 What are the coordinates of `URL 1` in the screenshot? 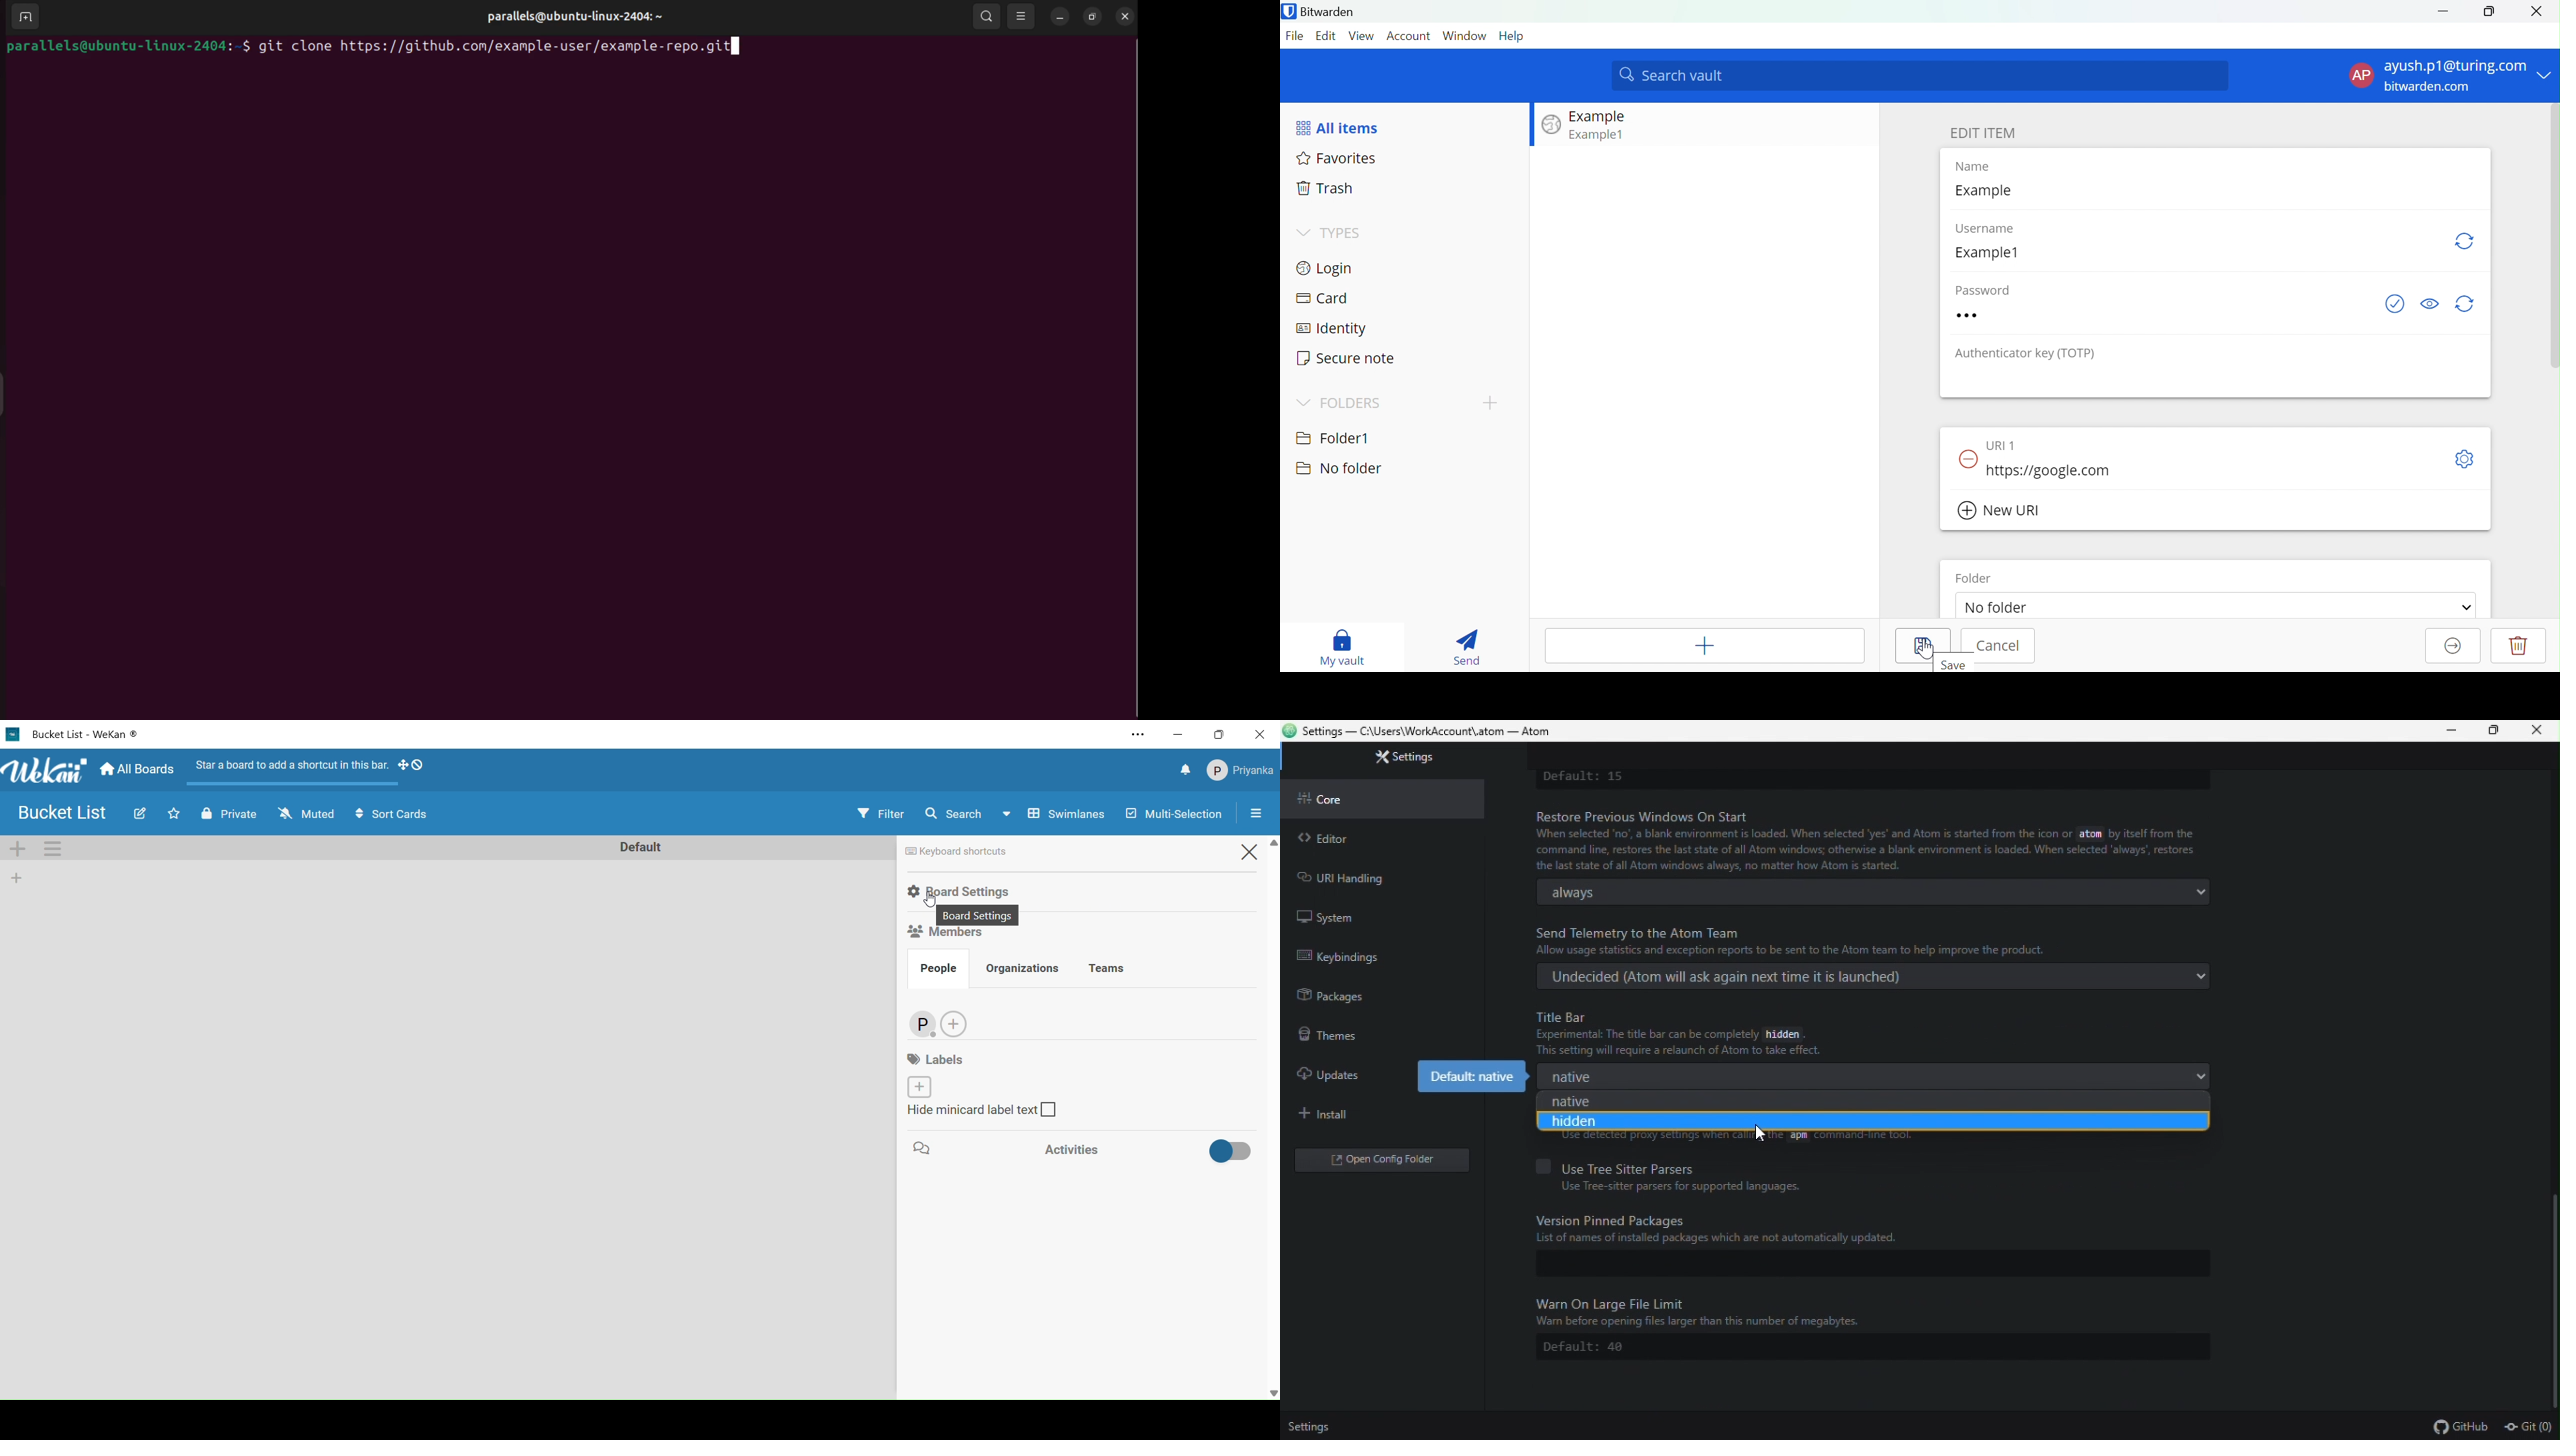 It's located at (2006, 444).